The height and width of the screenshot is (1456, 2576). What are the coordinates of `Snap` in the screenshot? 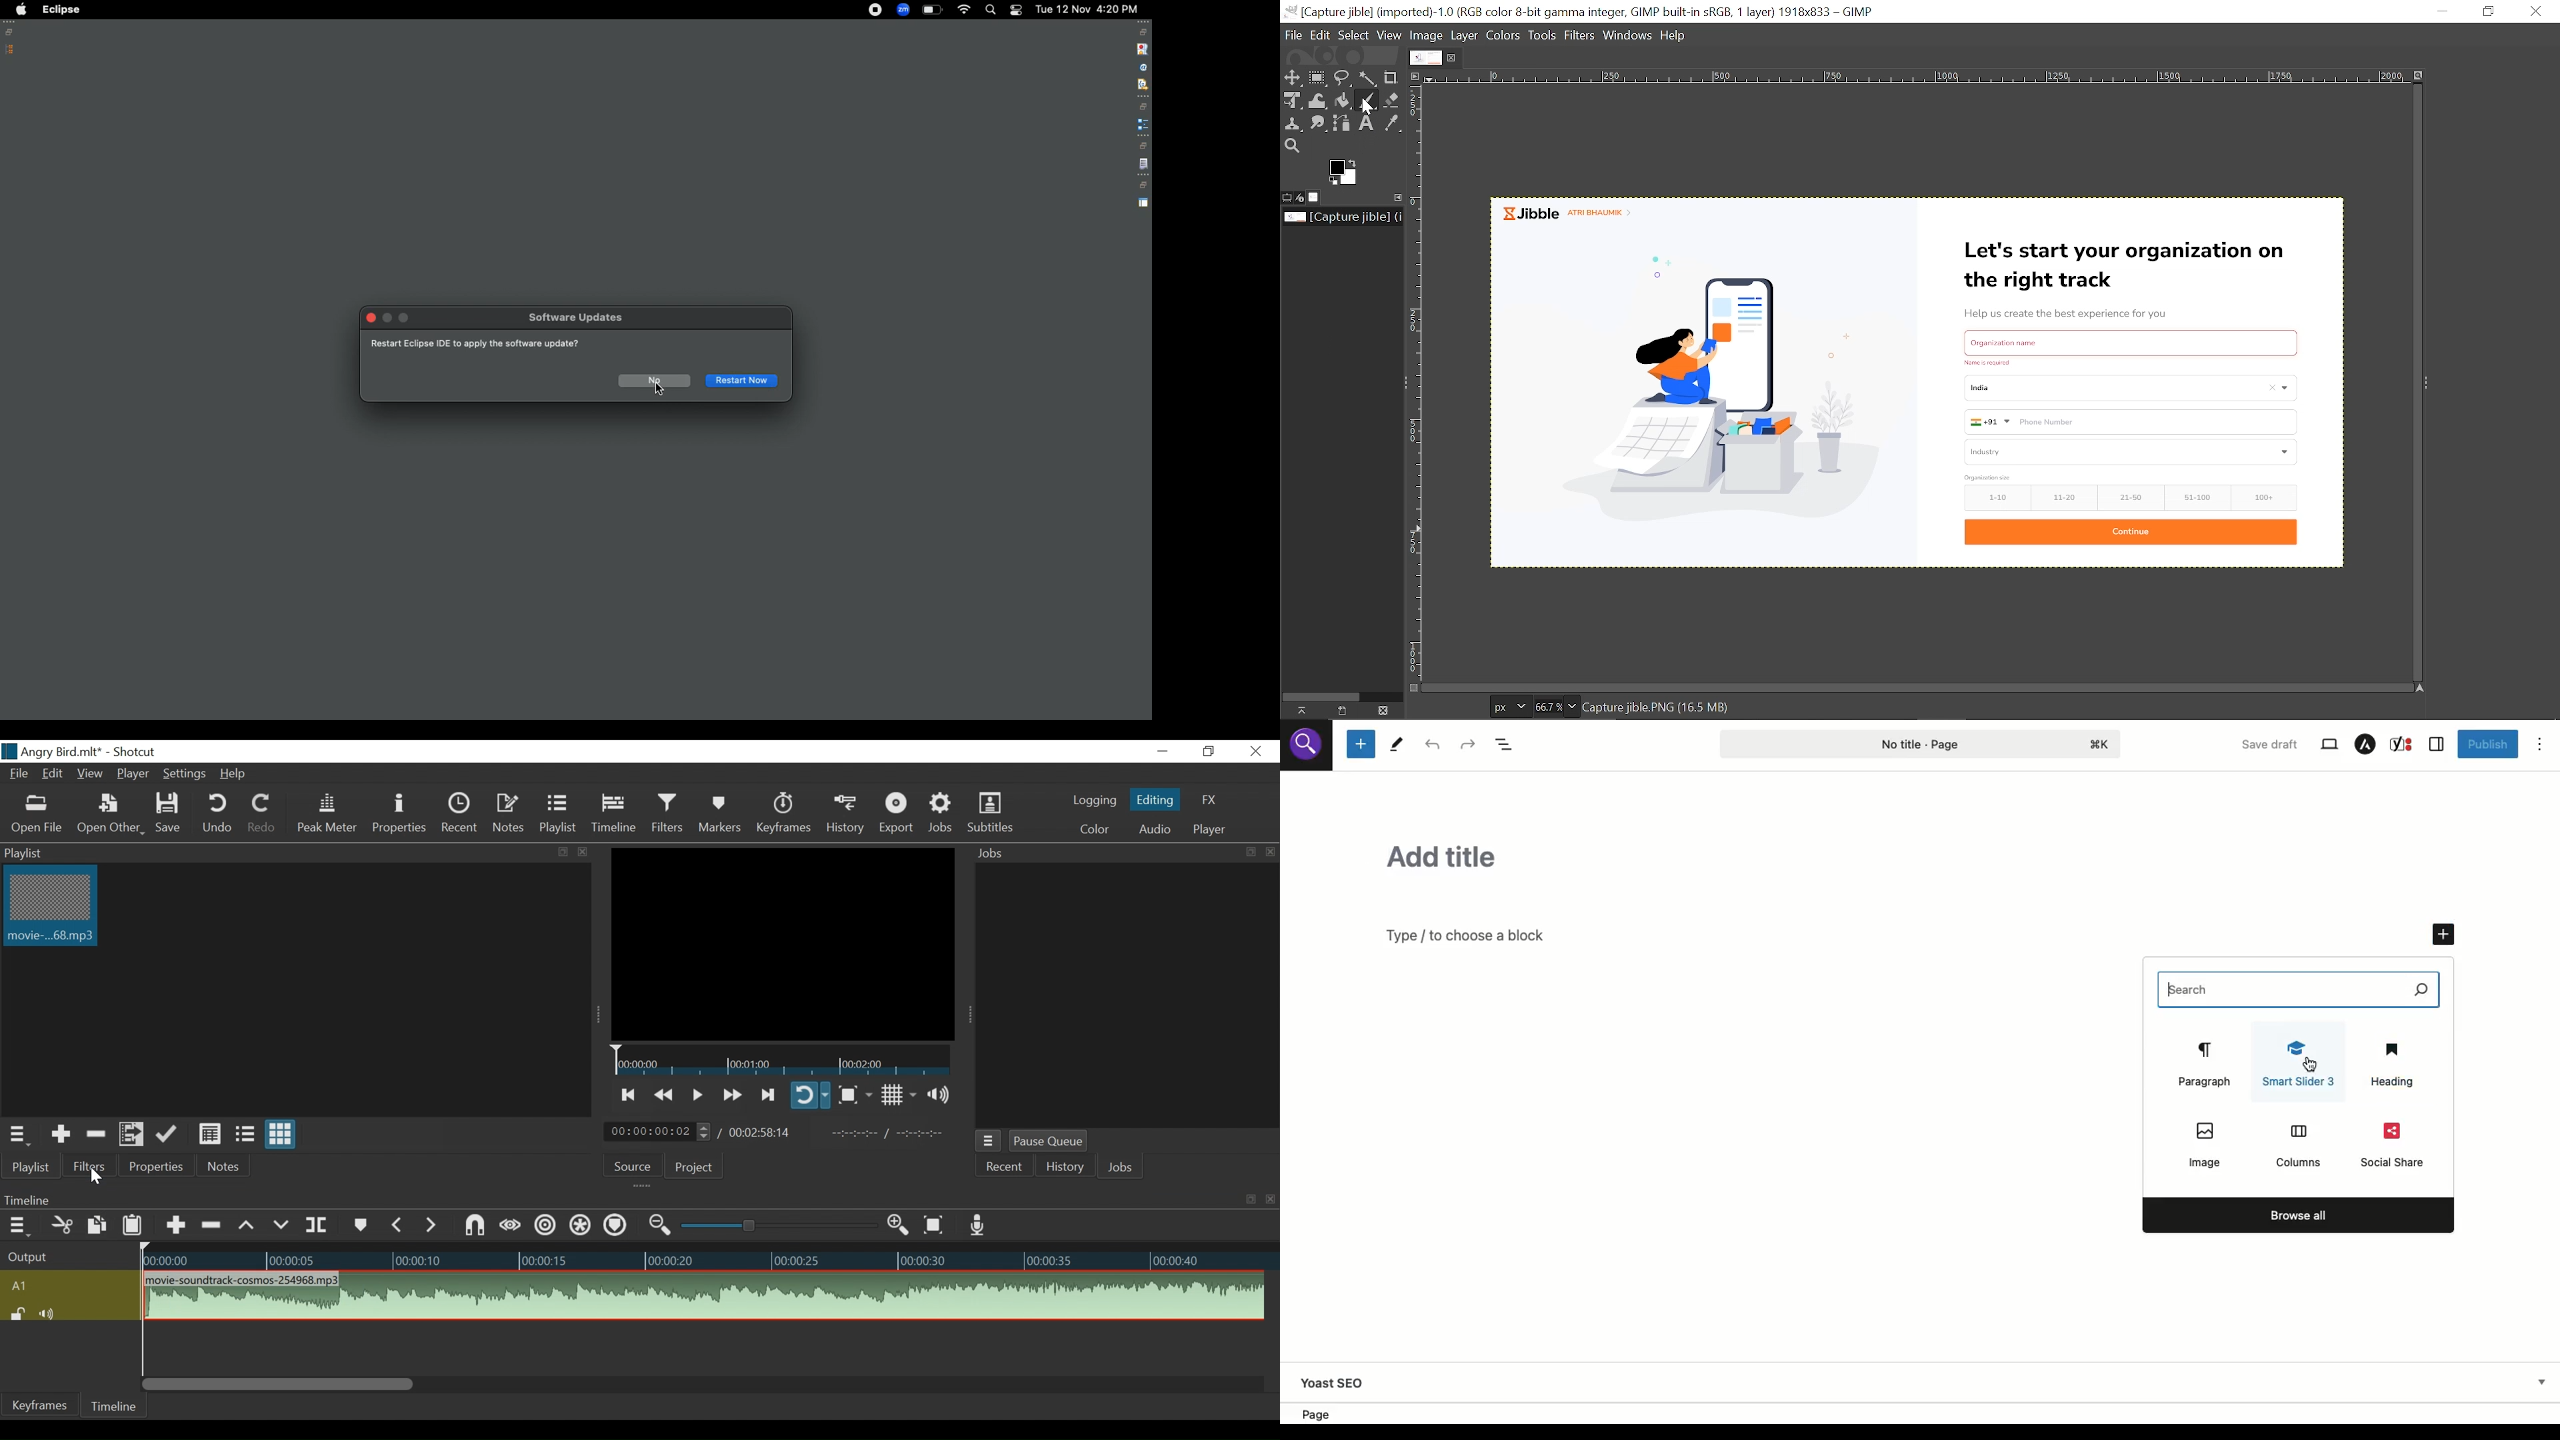 It's located at (475, 1225).